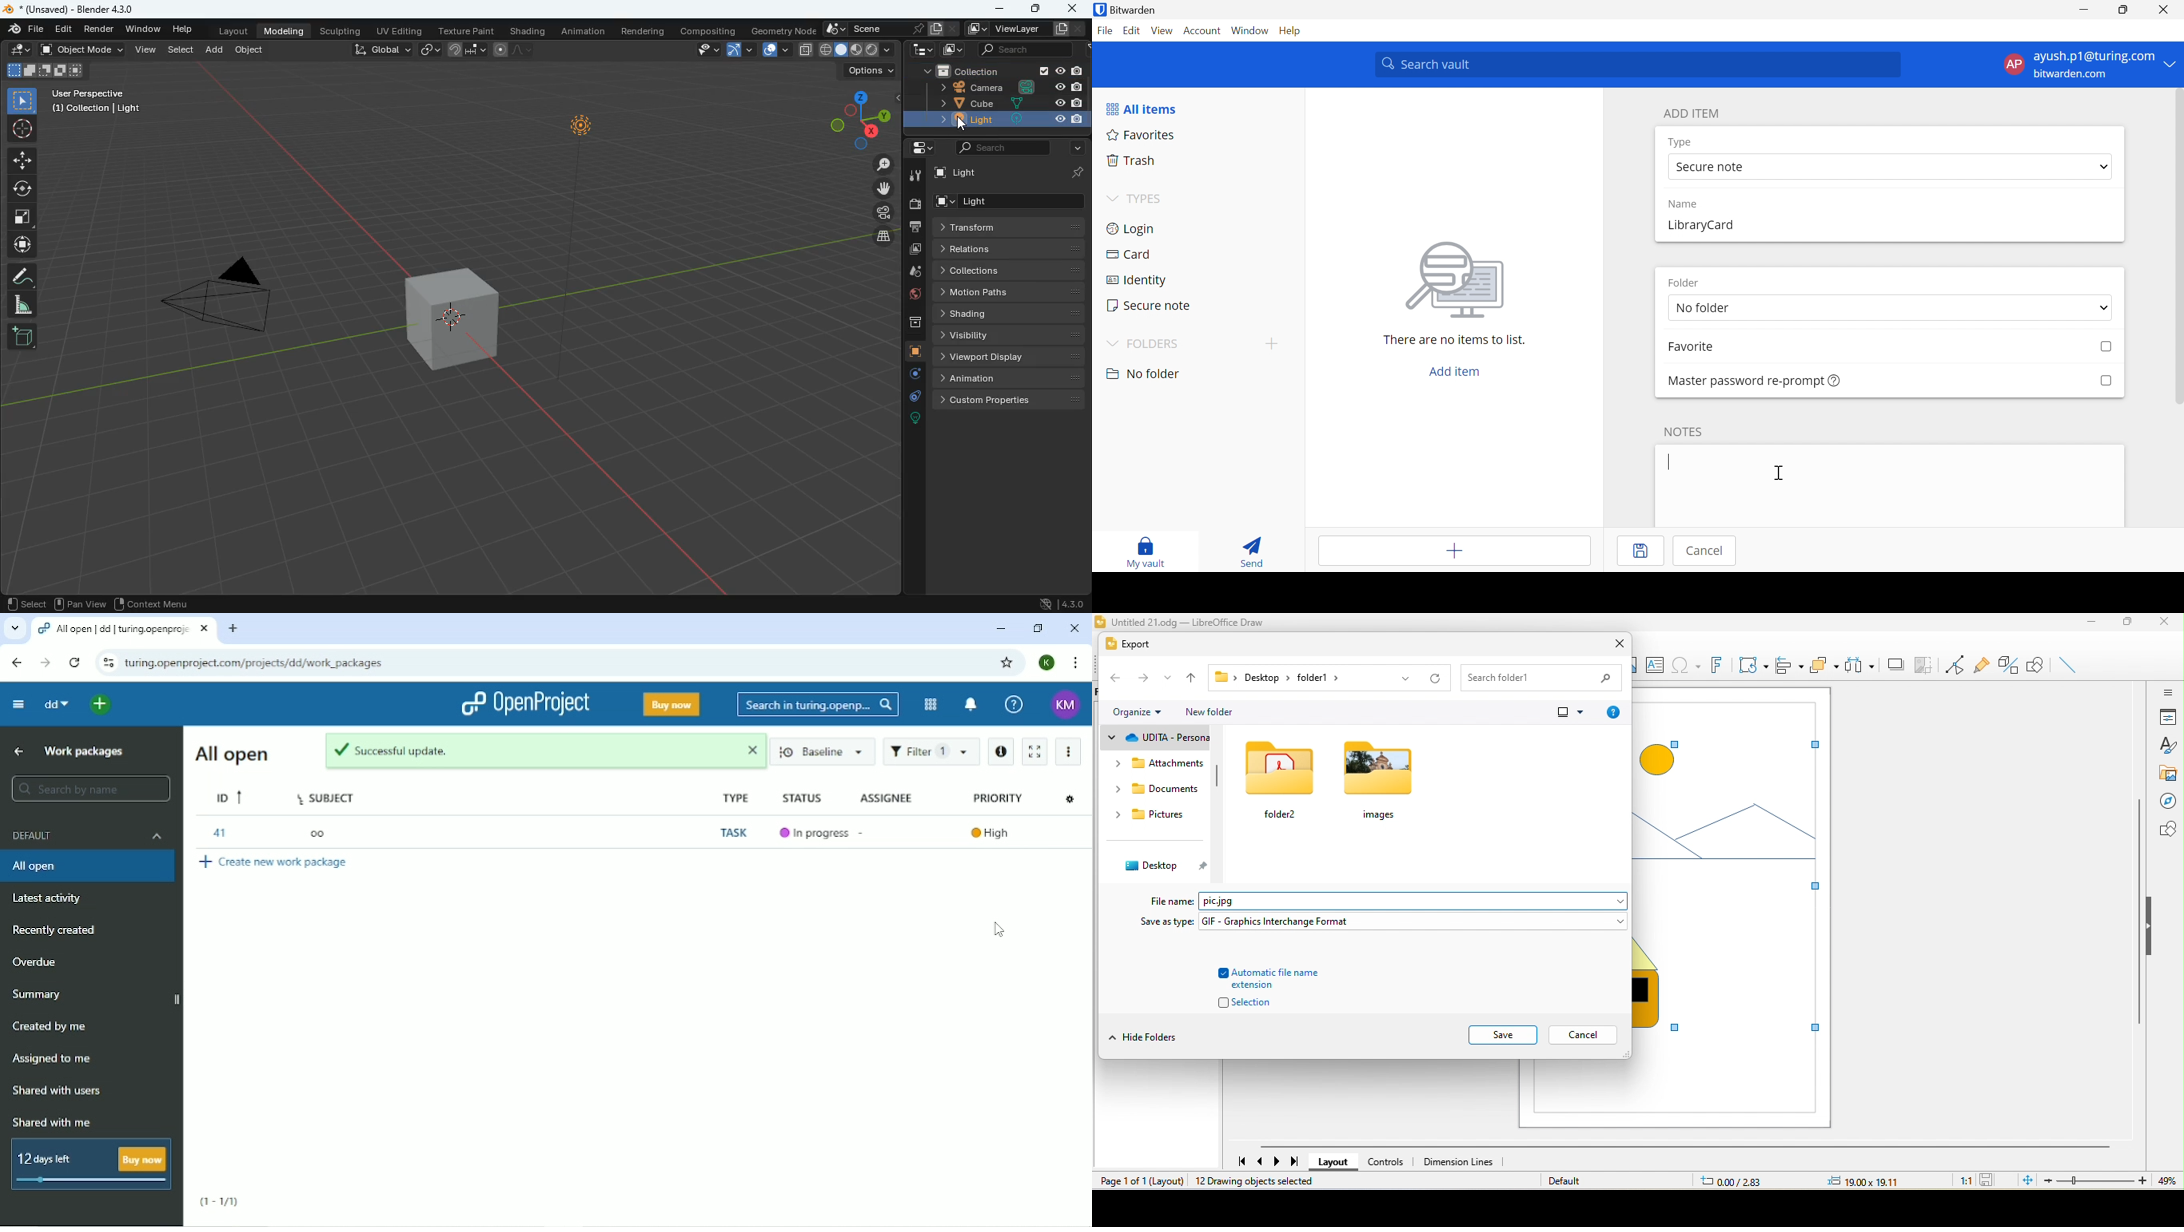 This screenshot has width=2184, height=1232. What do you see at coordinates (1116, 679) in the screenshot?
I see `back` at bounding box center [1116, 679].